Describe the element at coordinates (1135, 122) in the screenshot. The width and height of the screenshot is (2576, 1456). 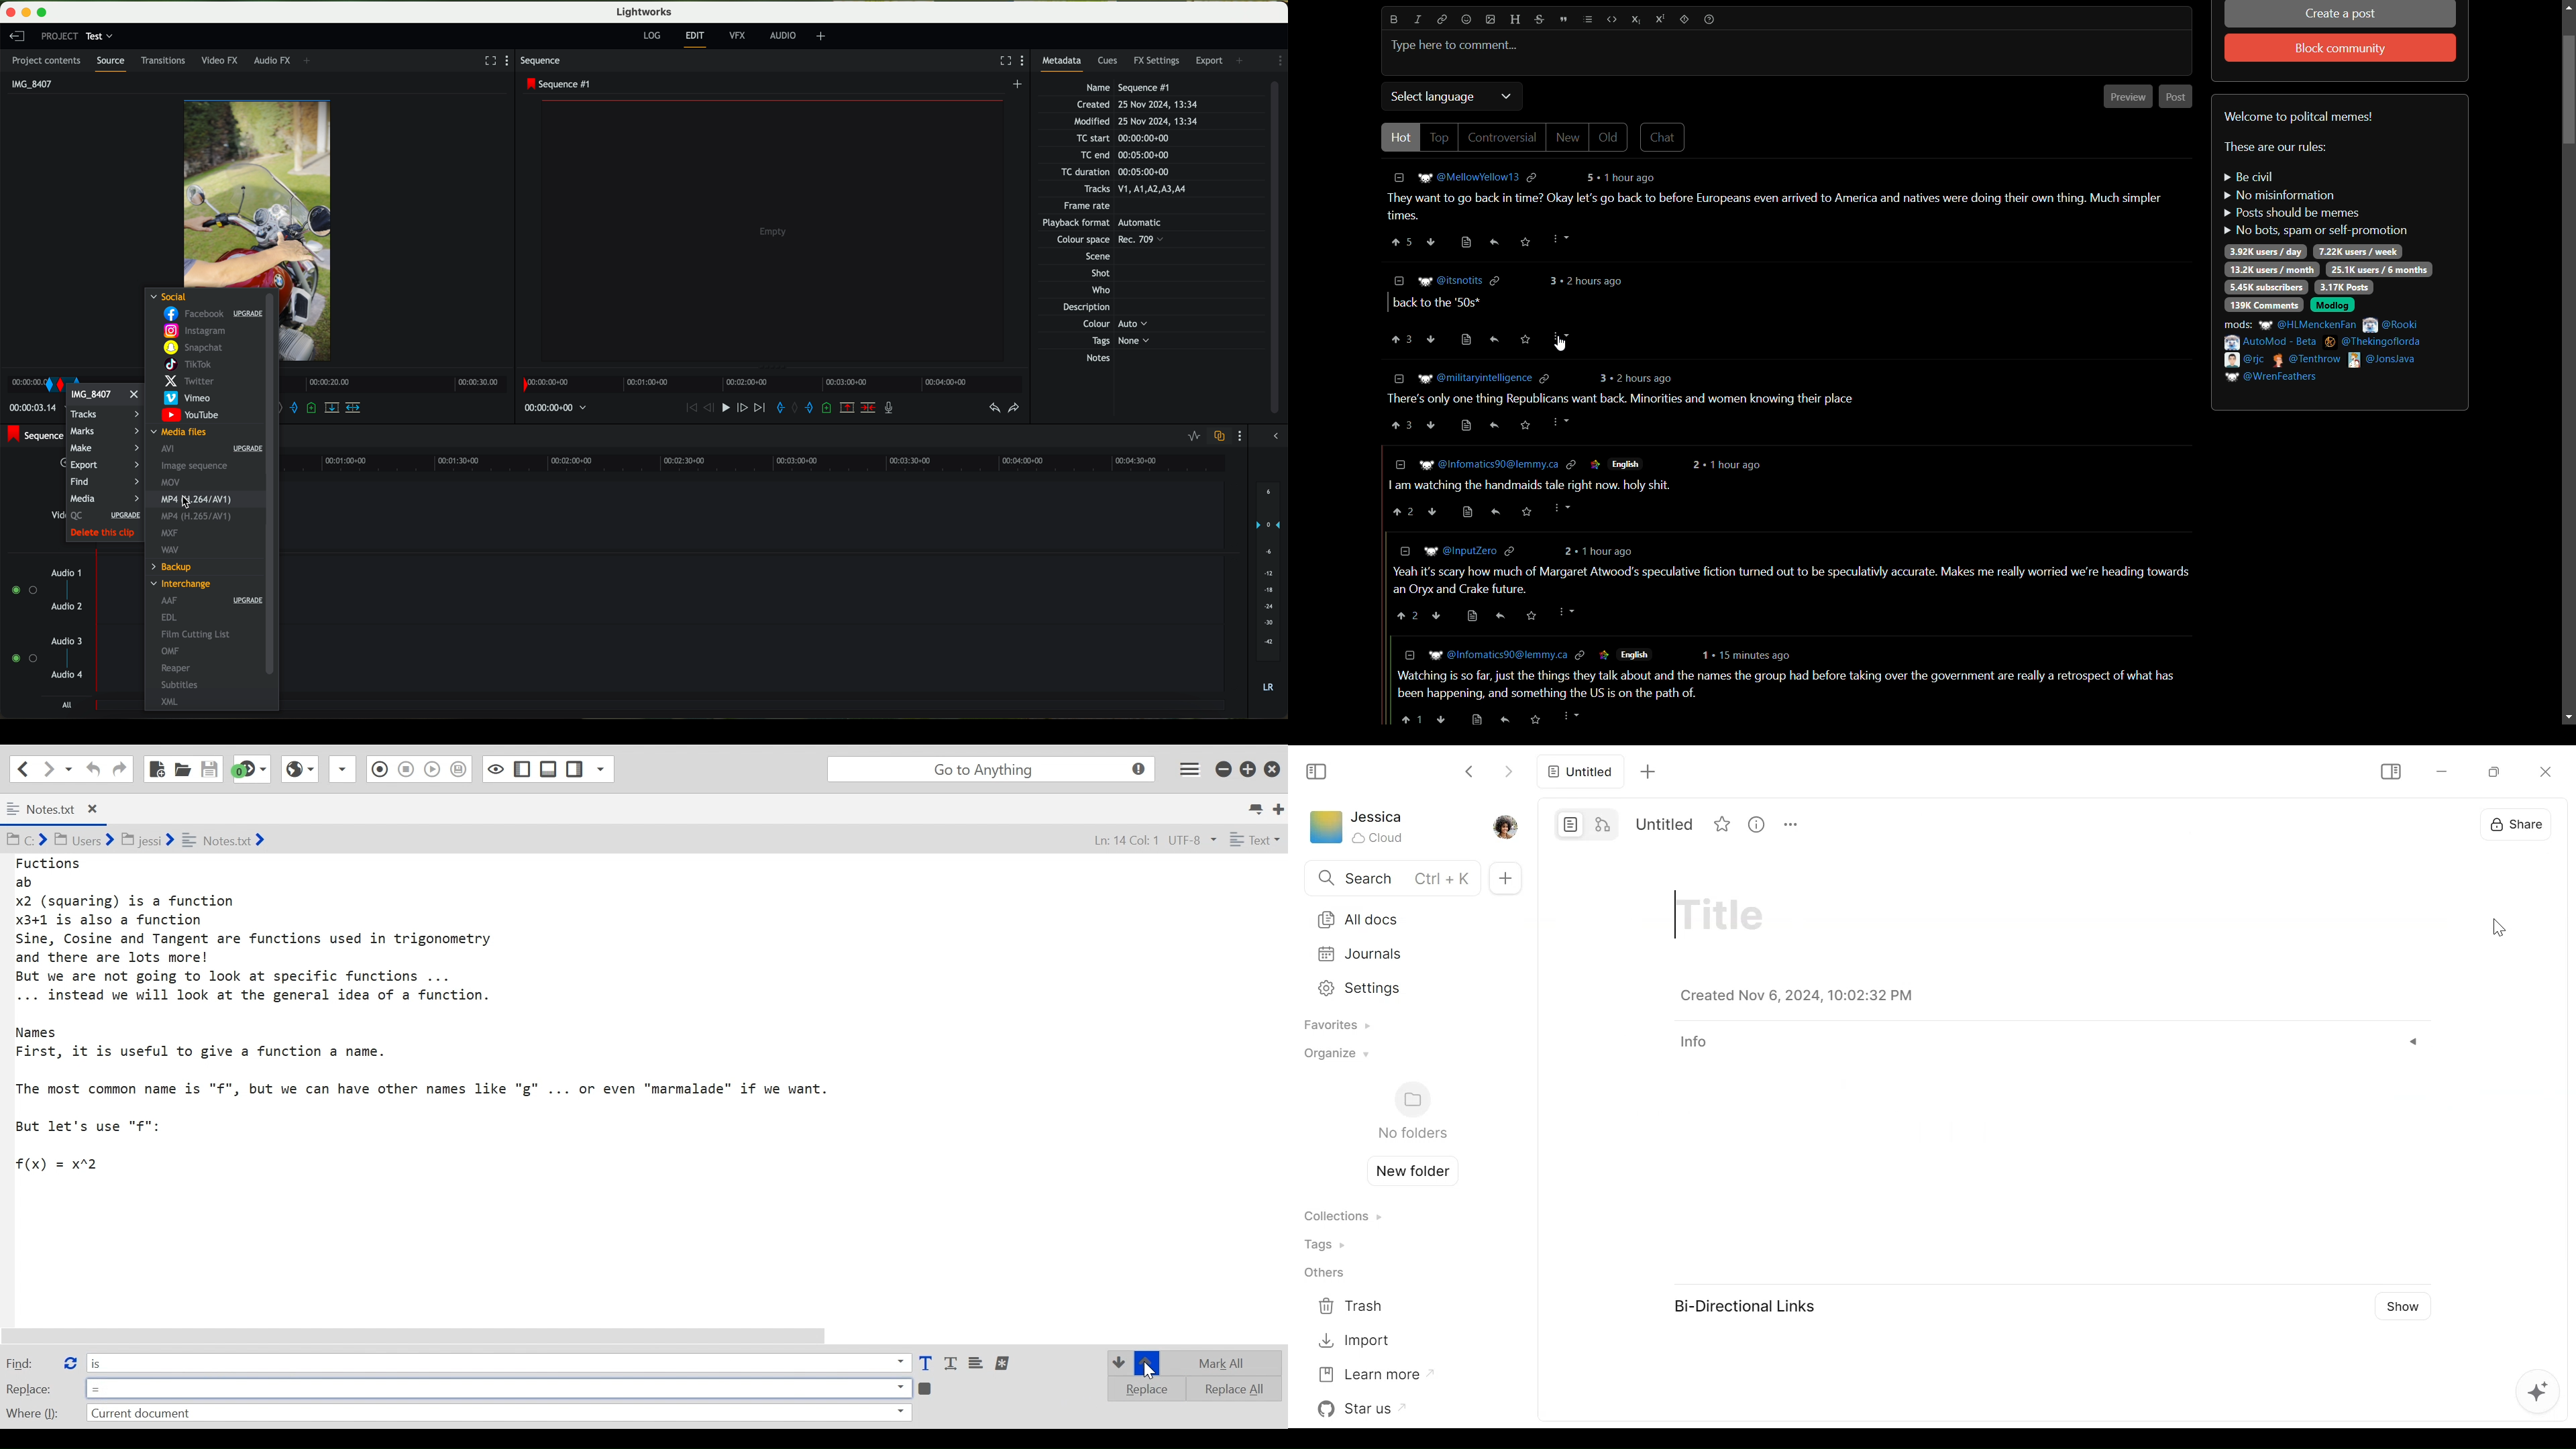
I see `Modified` at that location.